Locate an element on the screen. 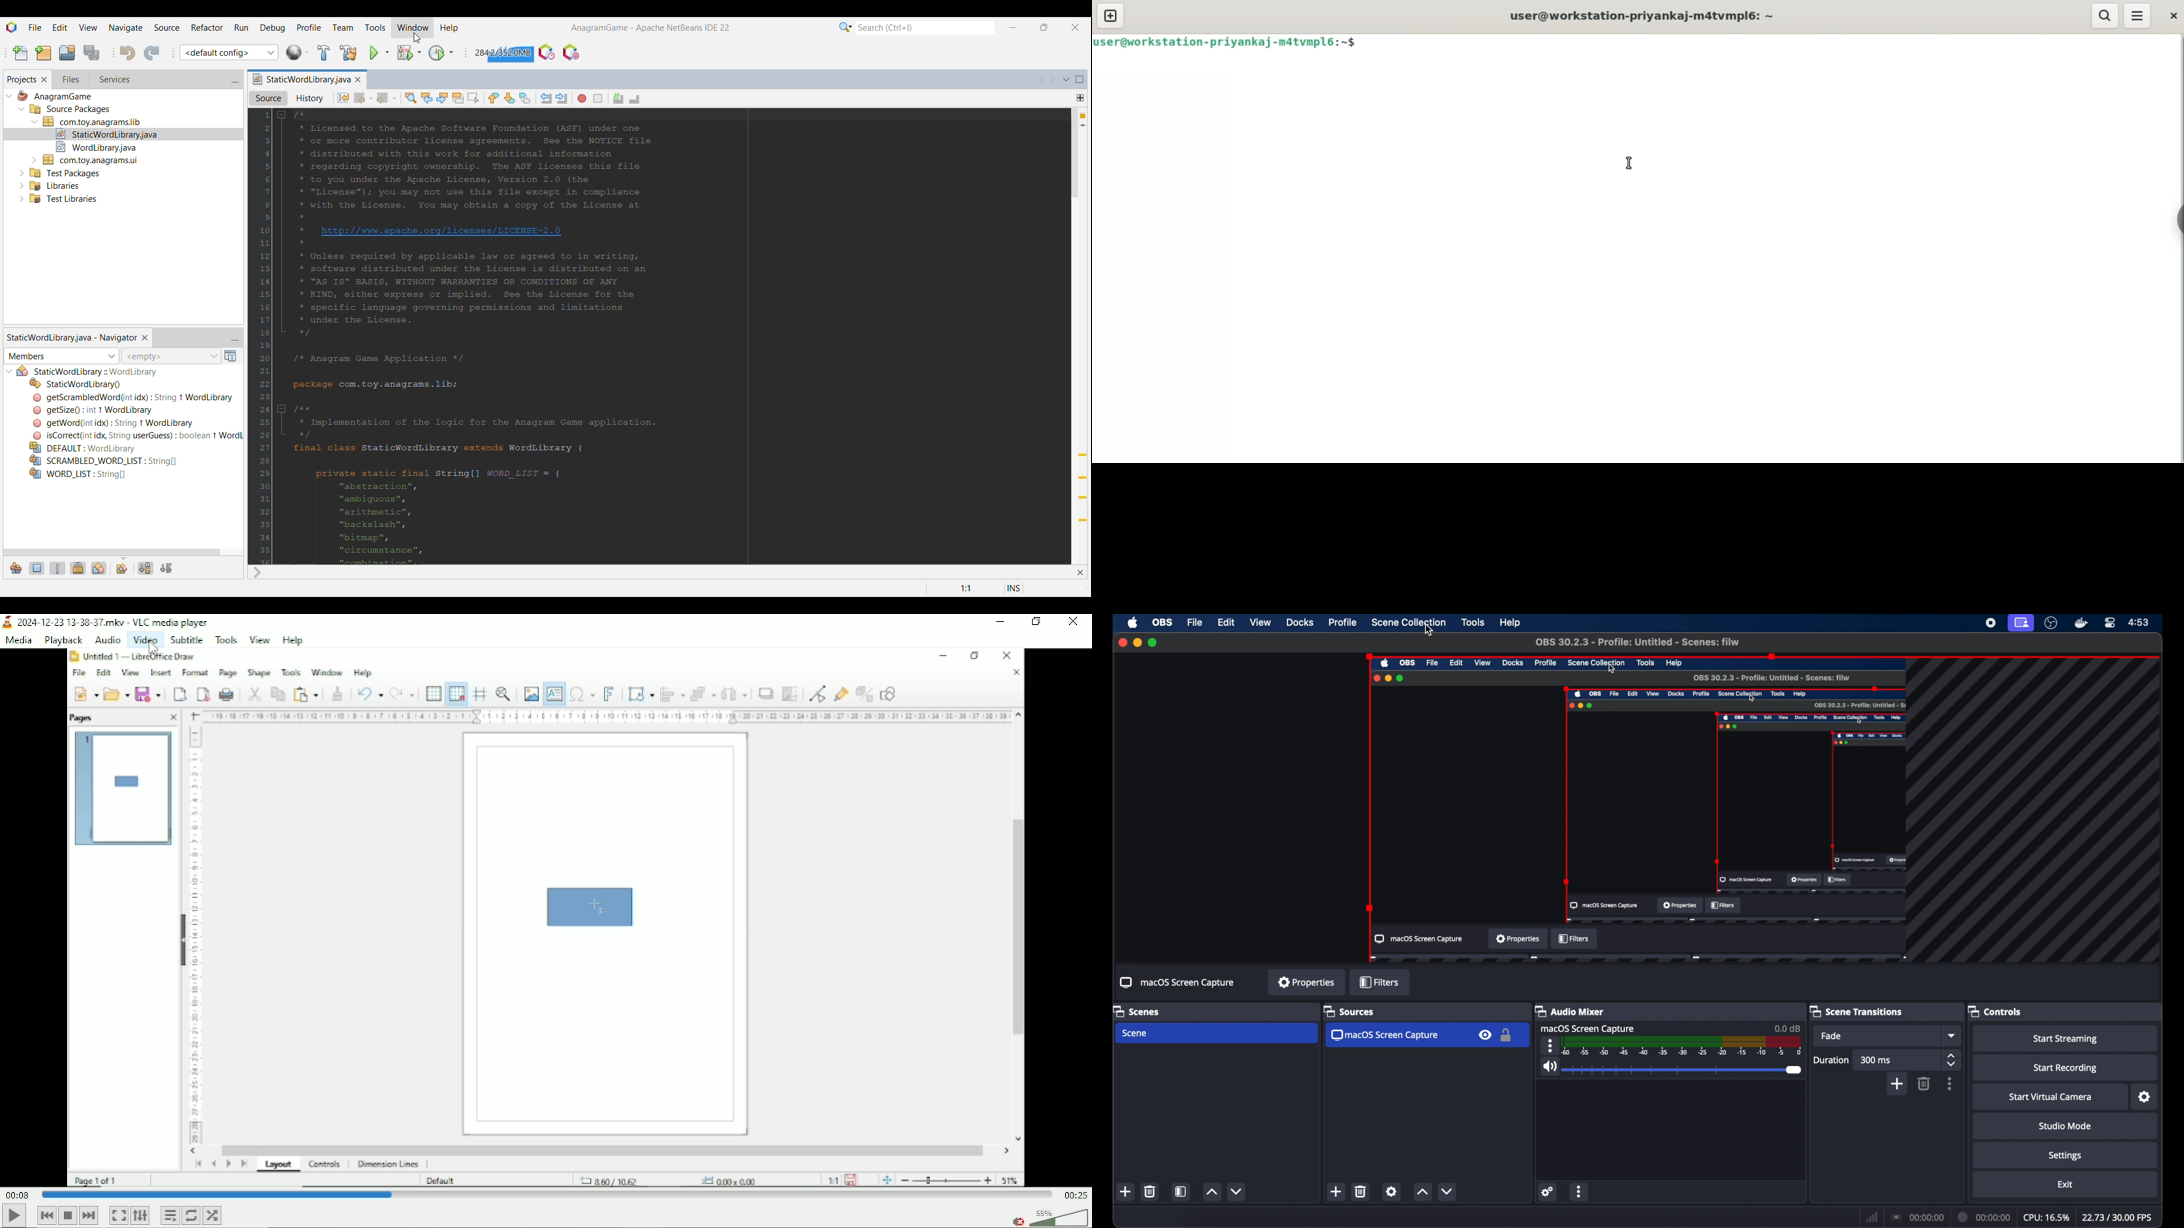 The image size is (2184, 1232). scenes is located at coordinates (1138, 1011).